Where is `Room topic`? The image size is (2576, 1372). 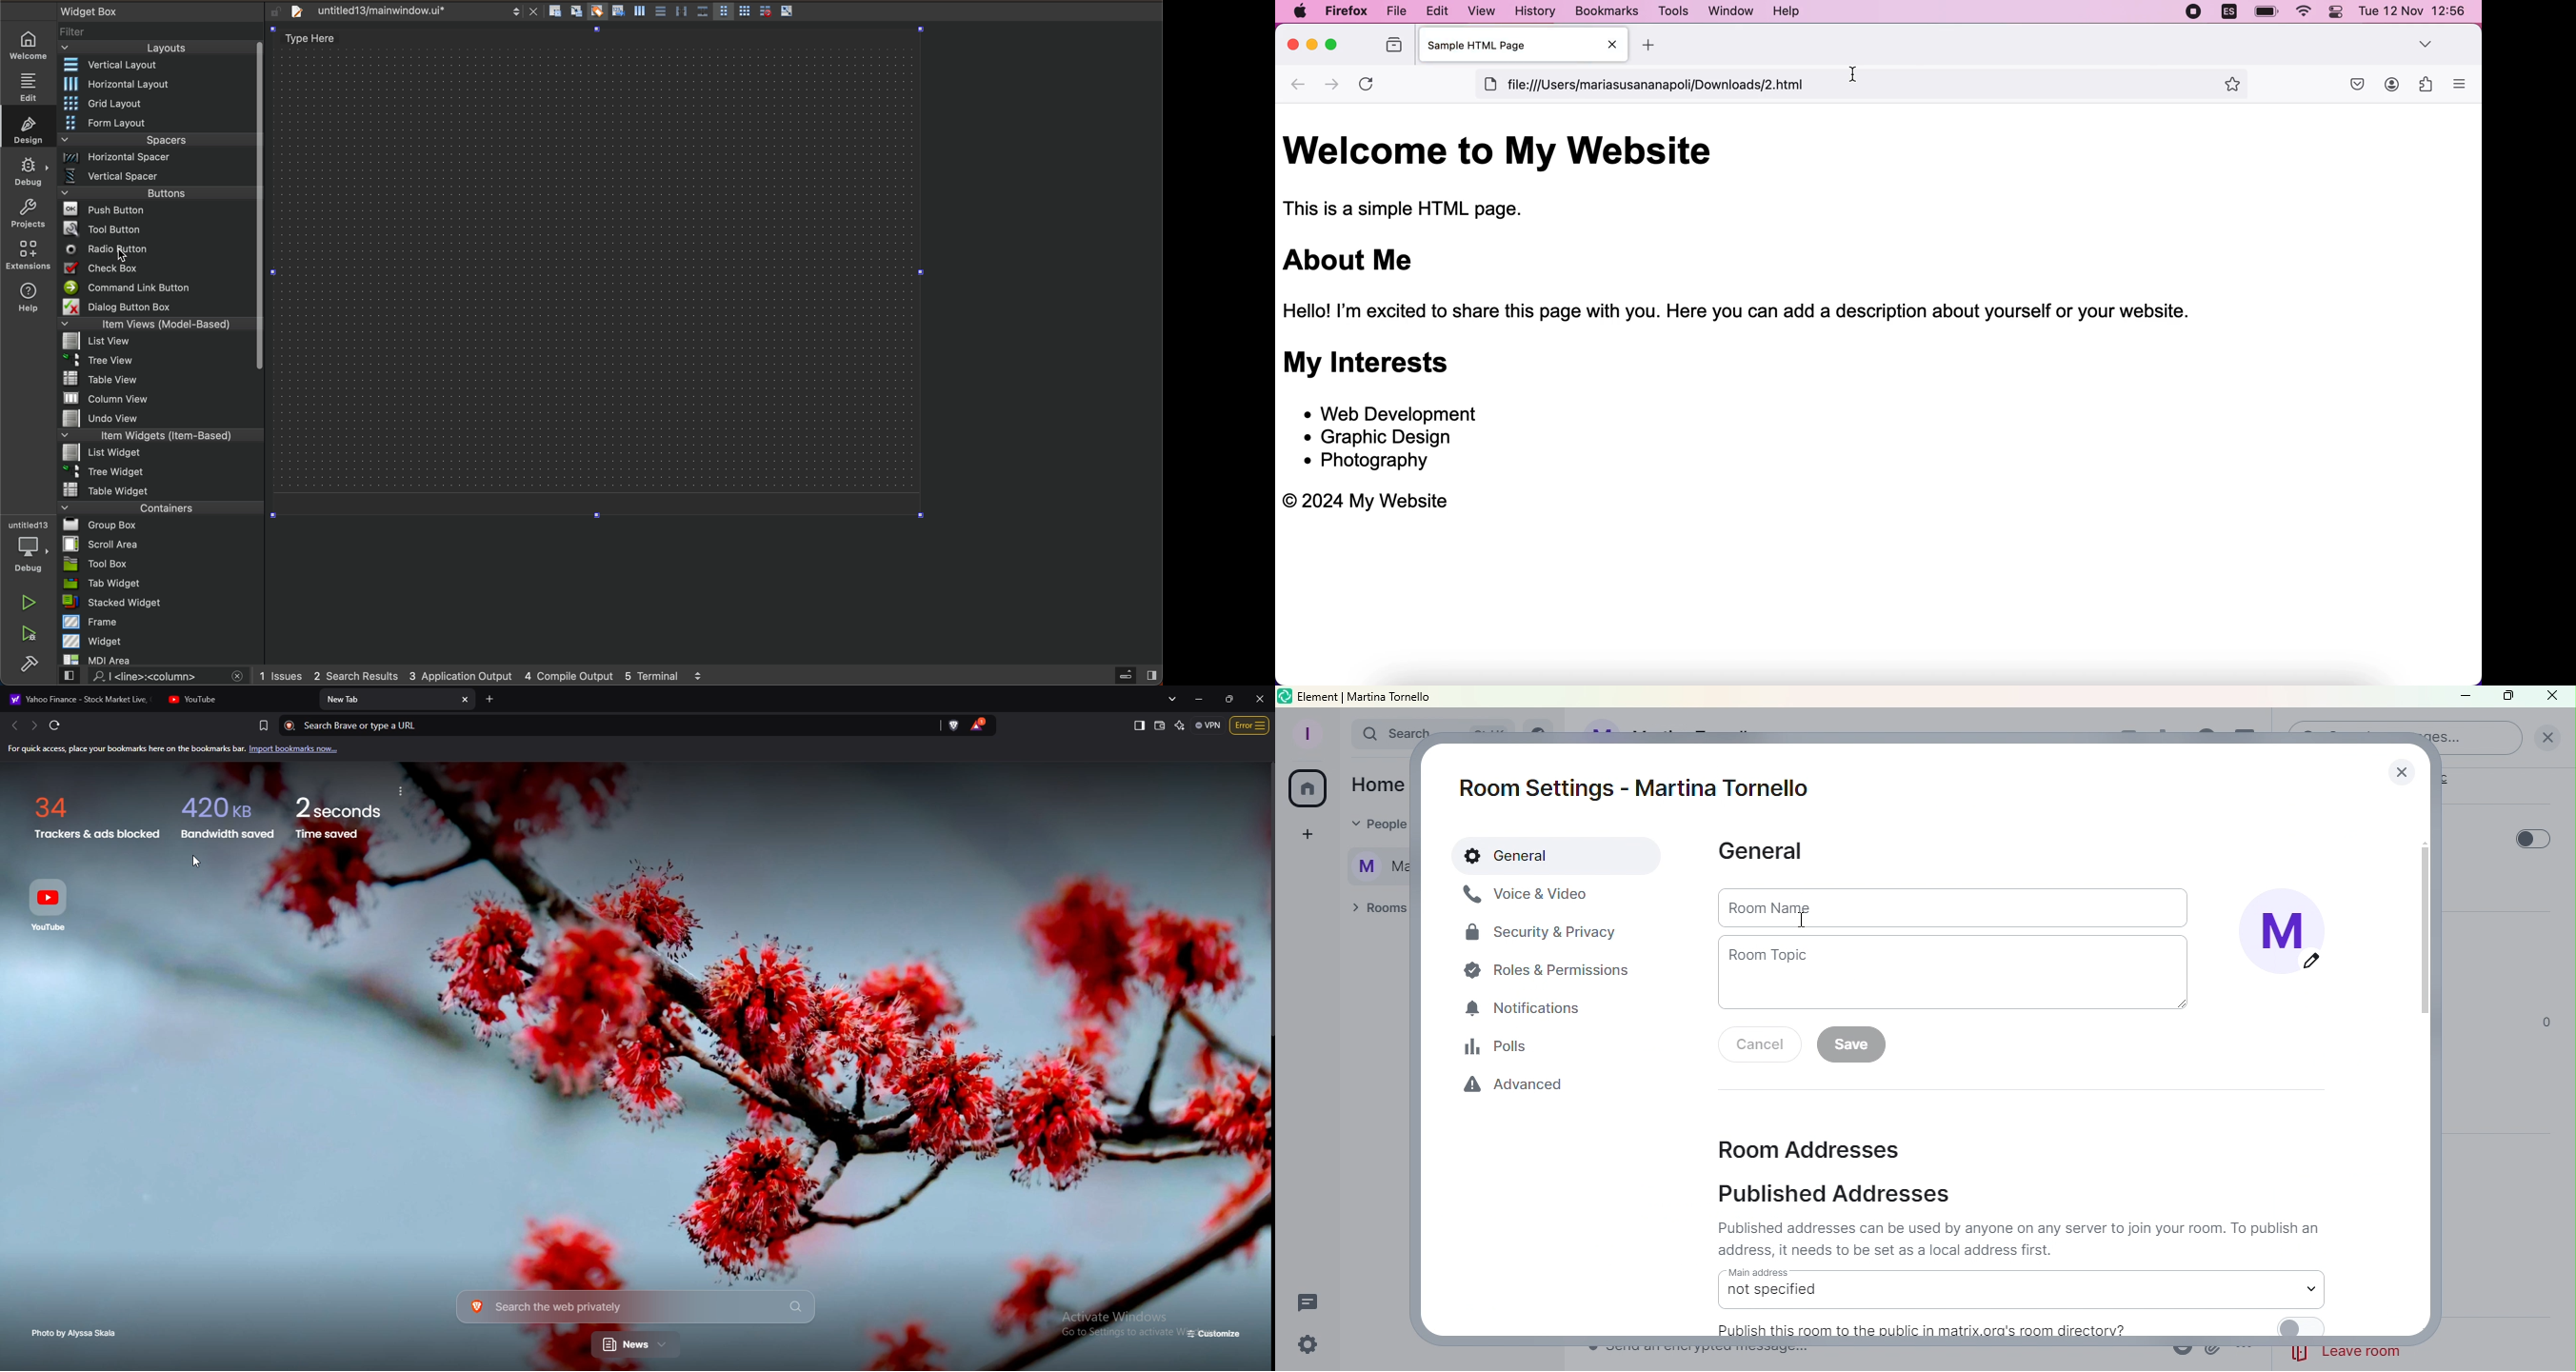
Room topic is located at coordinates (1960, 973).